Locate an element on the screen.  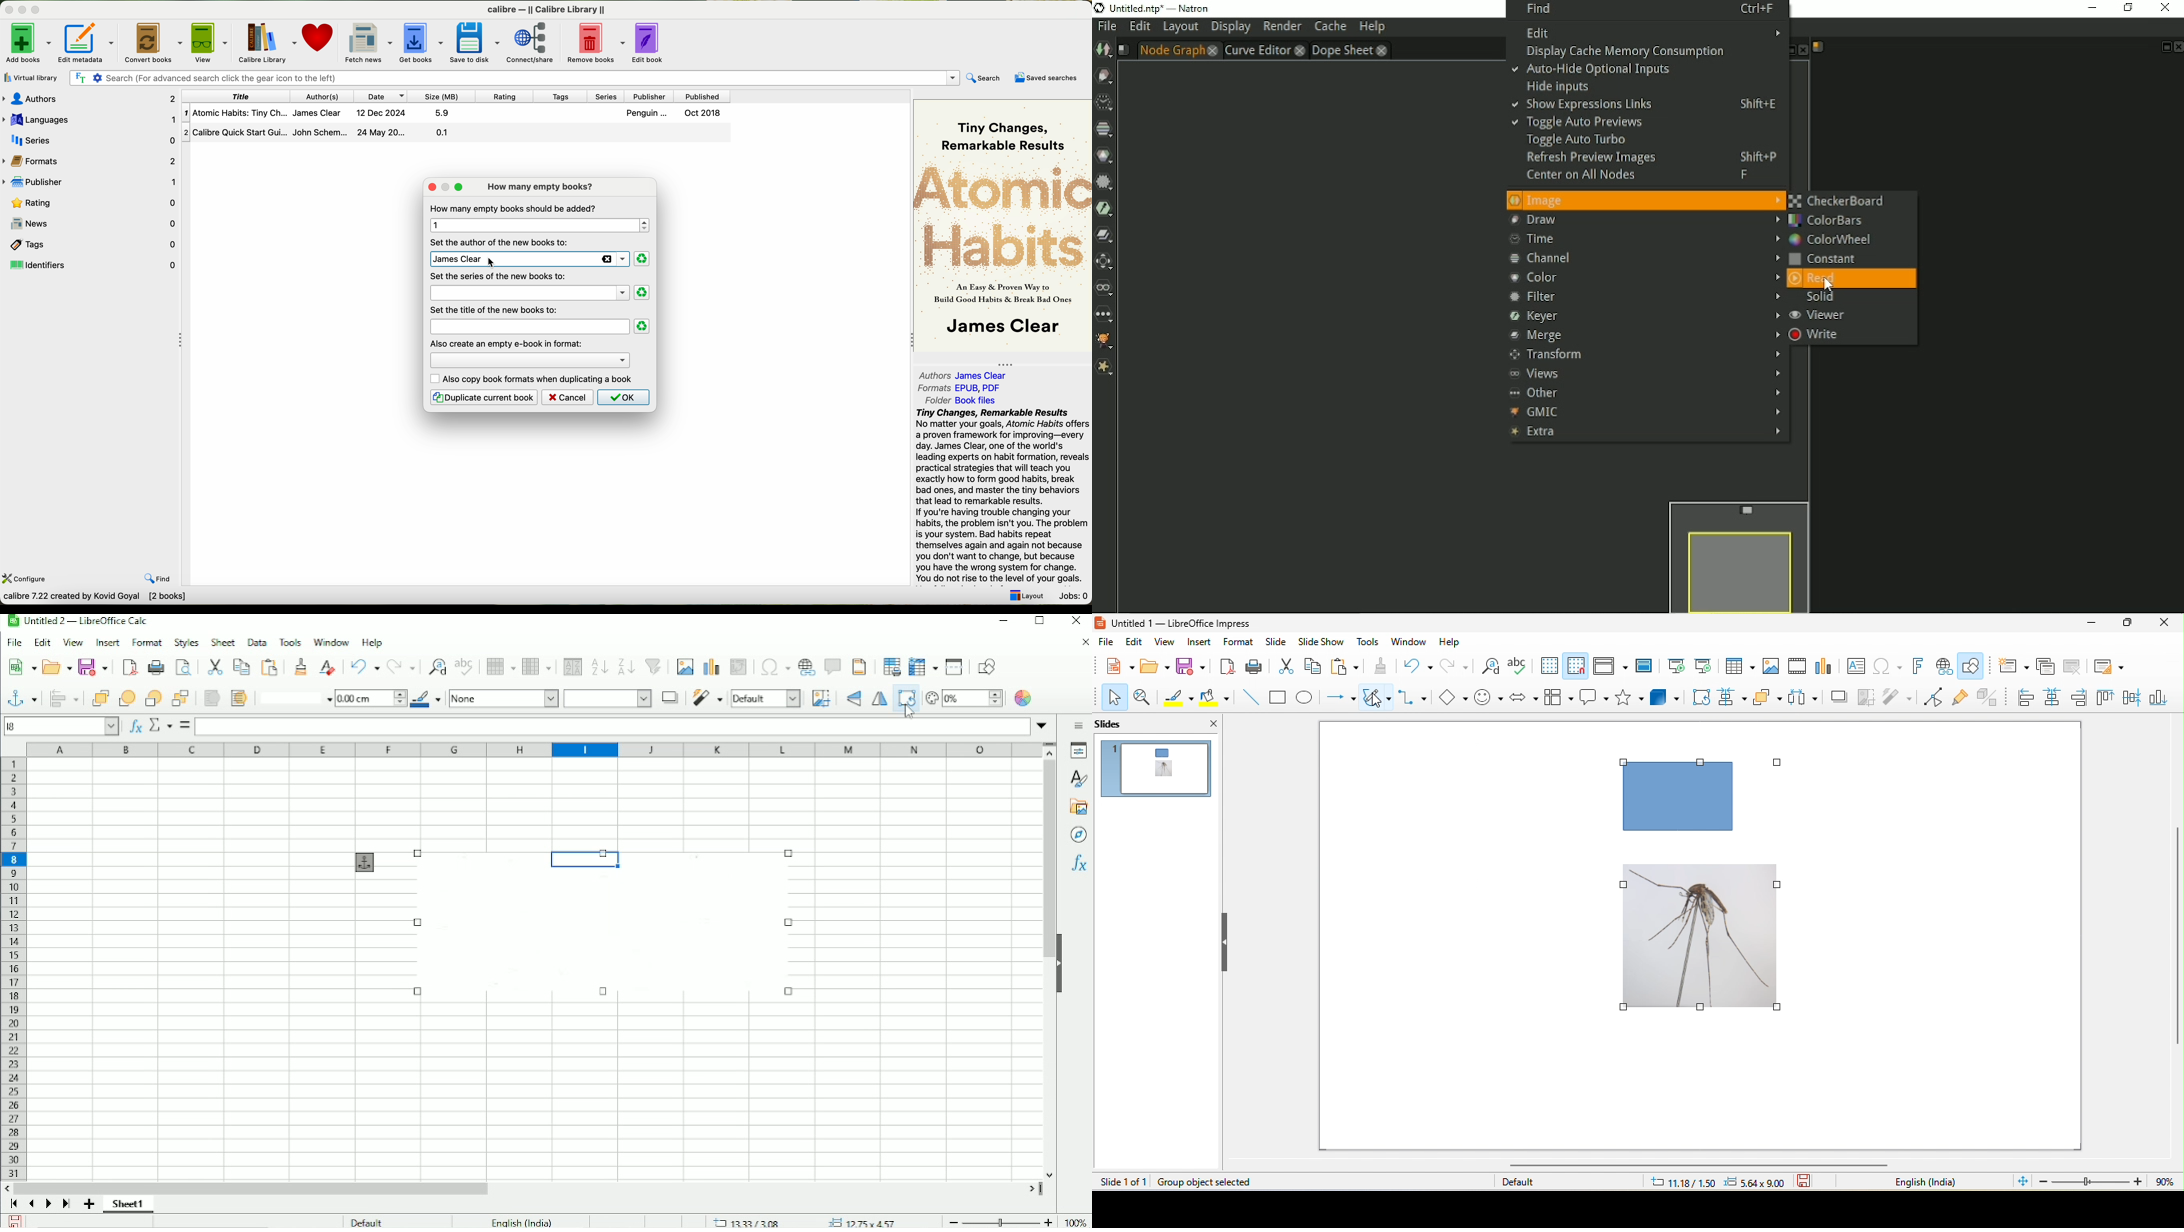
Filter is located at coordinates (707, 698).